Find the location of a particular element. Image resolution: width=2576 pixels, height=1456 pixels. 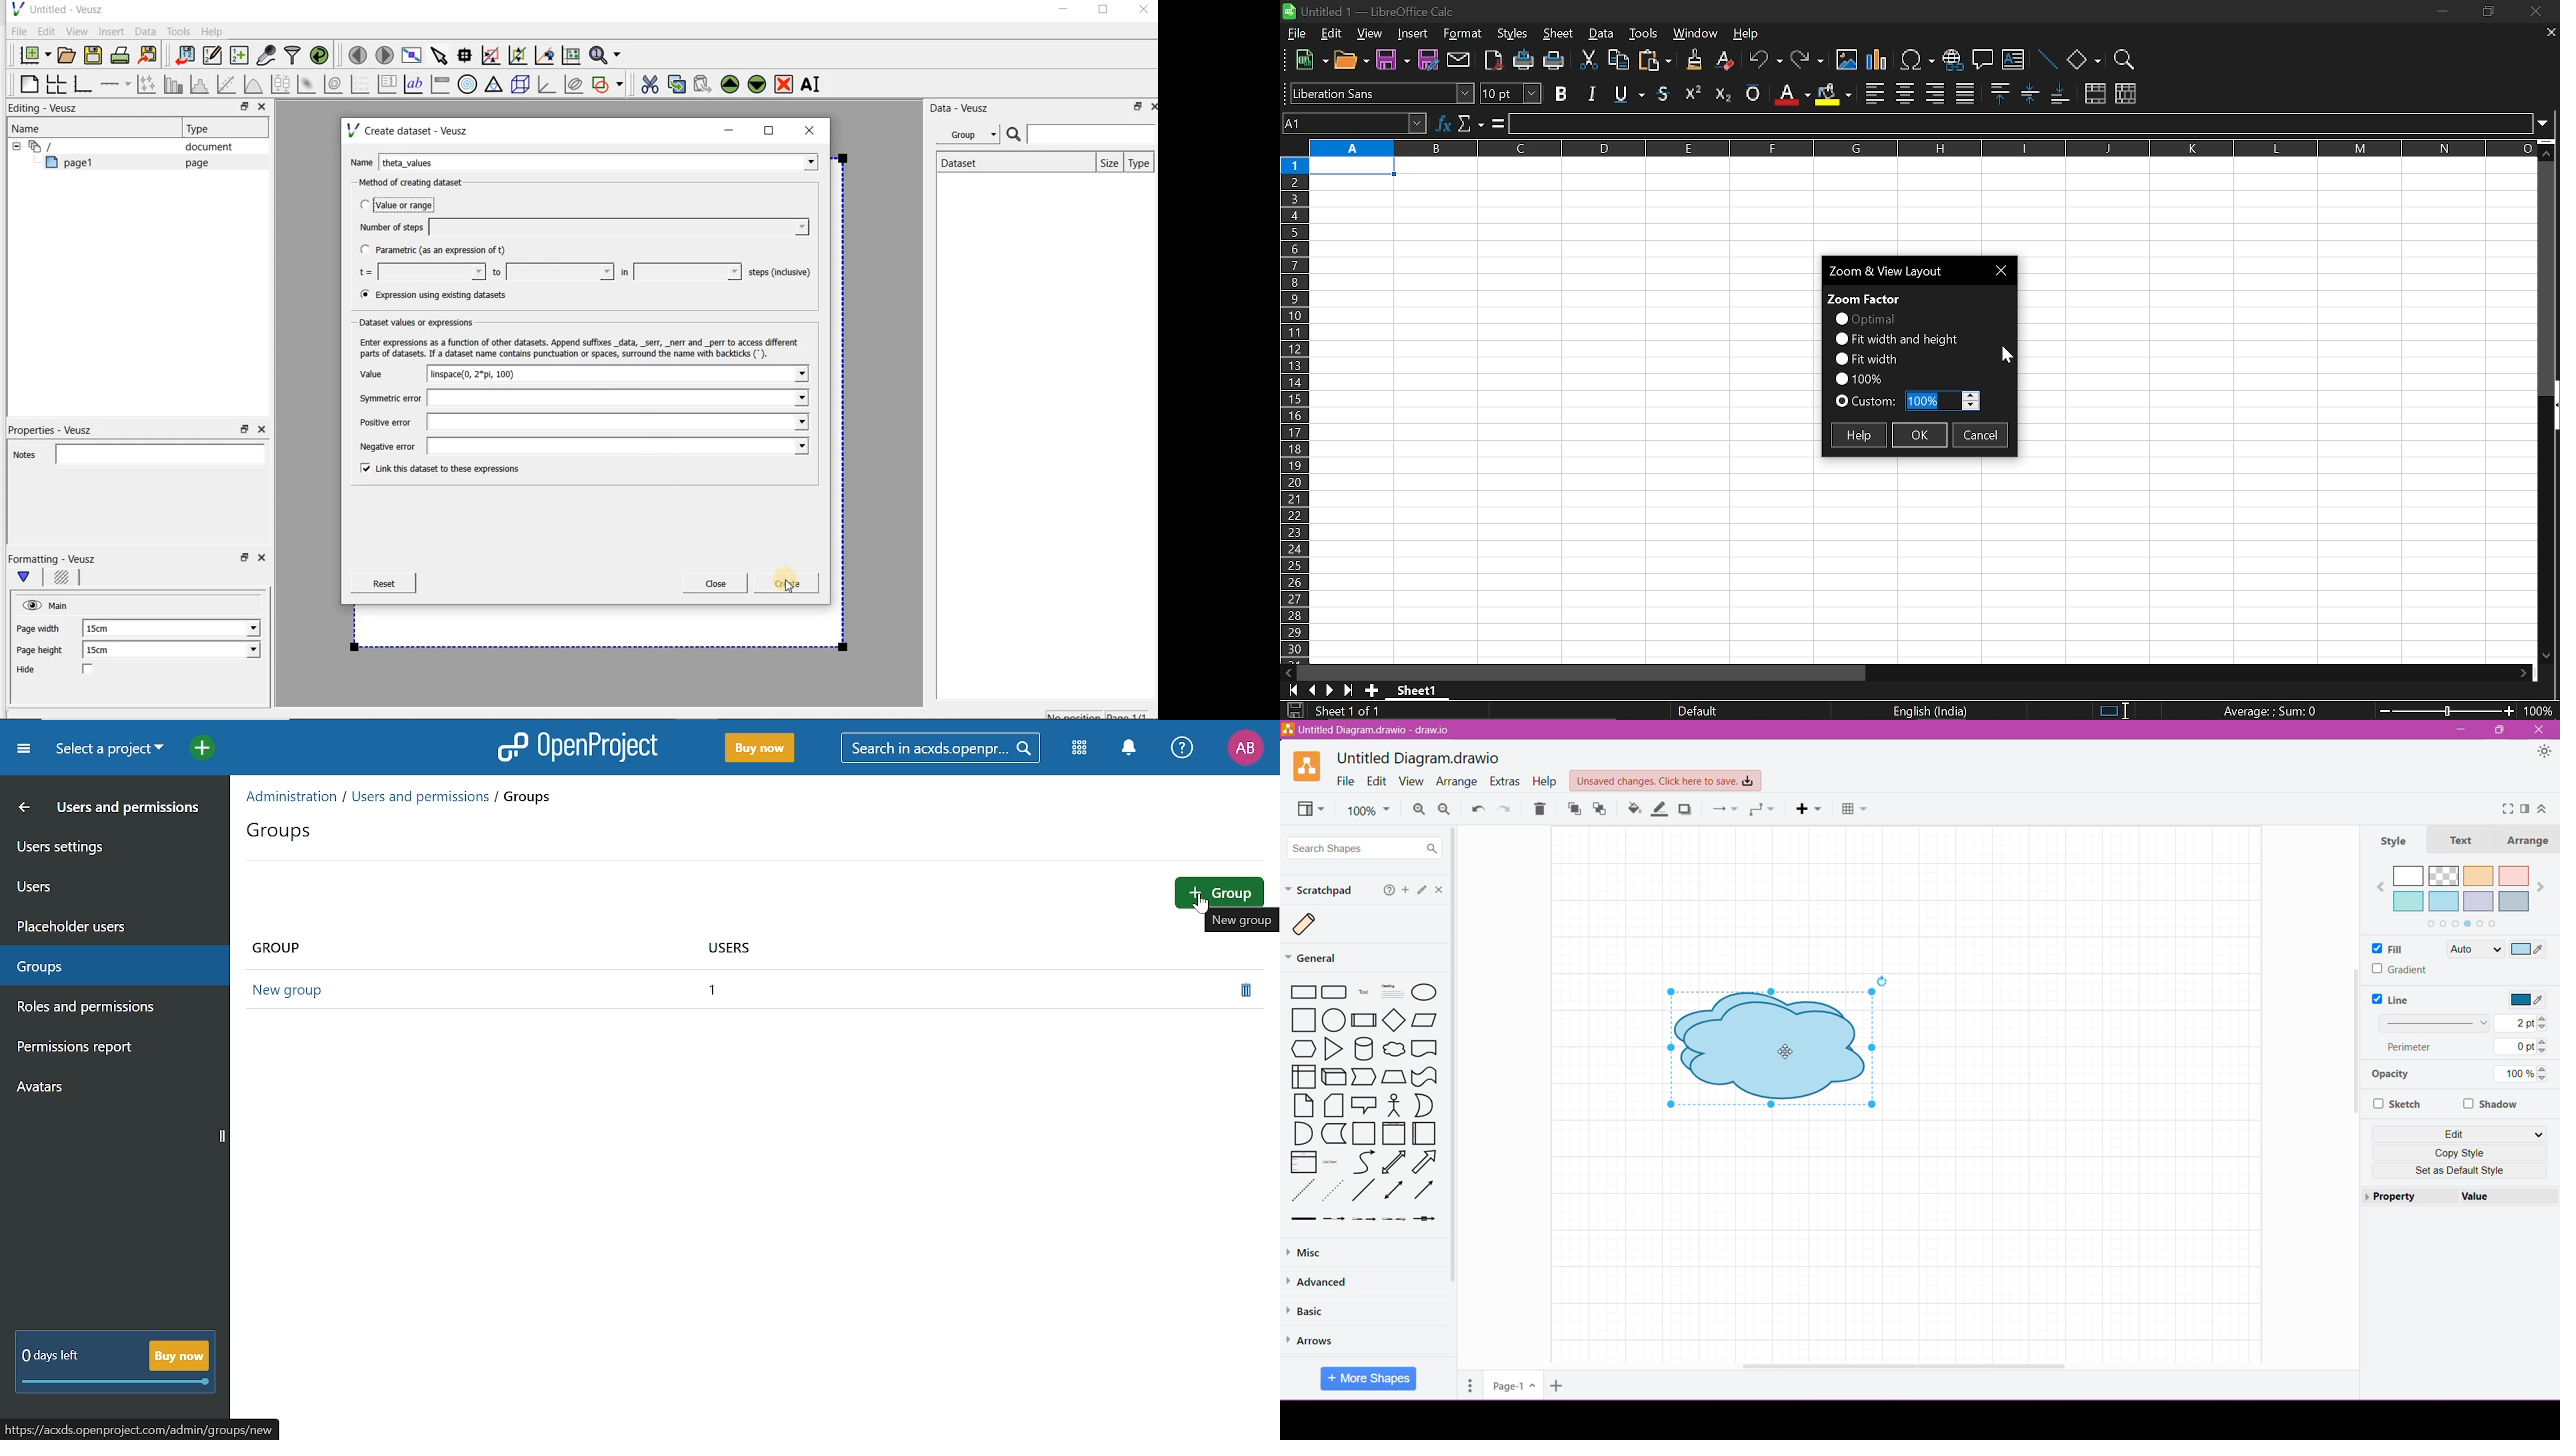

Horizontal Scroll Bar is located at coordinates (1902, 1366).